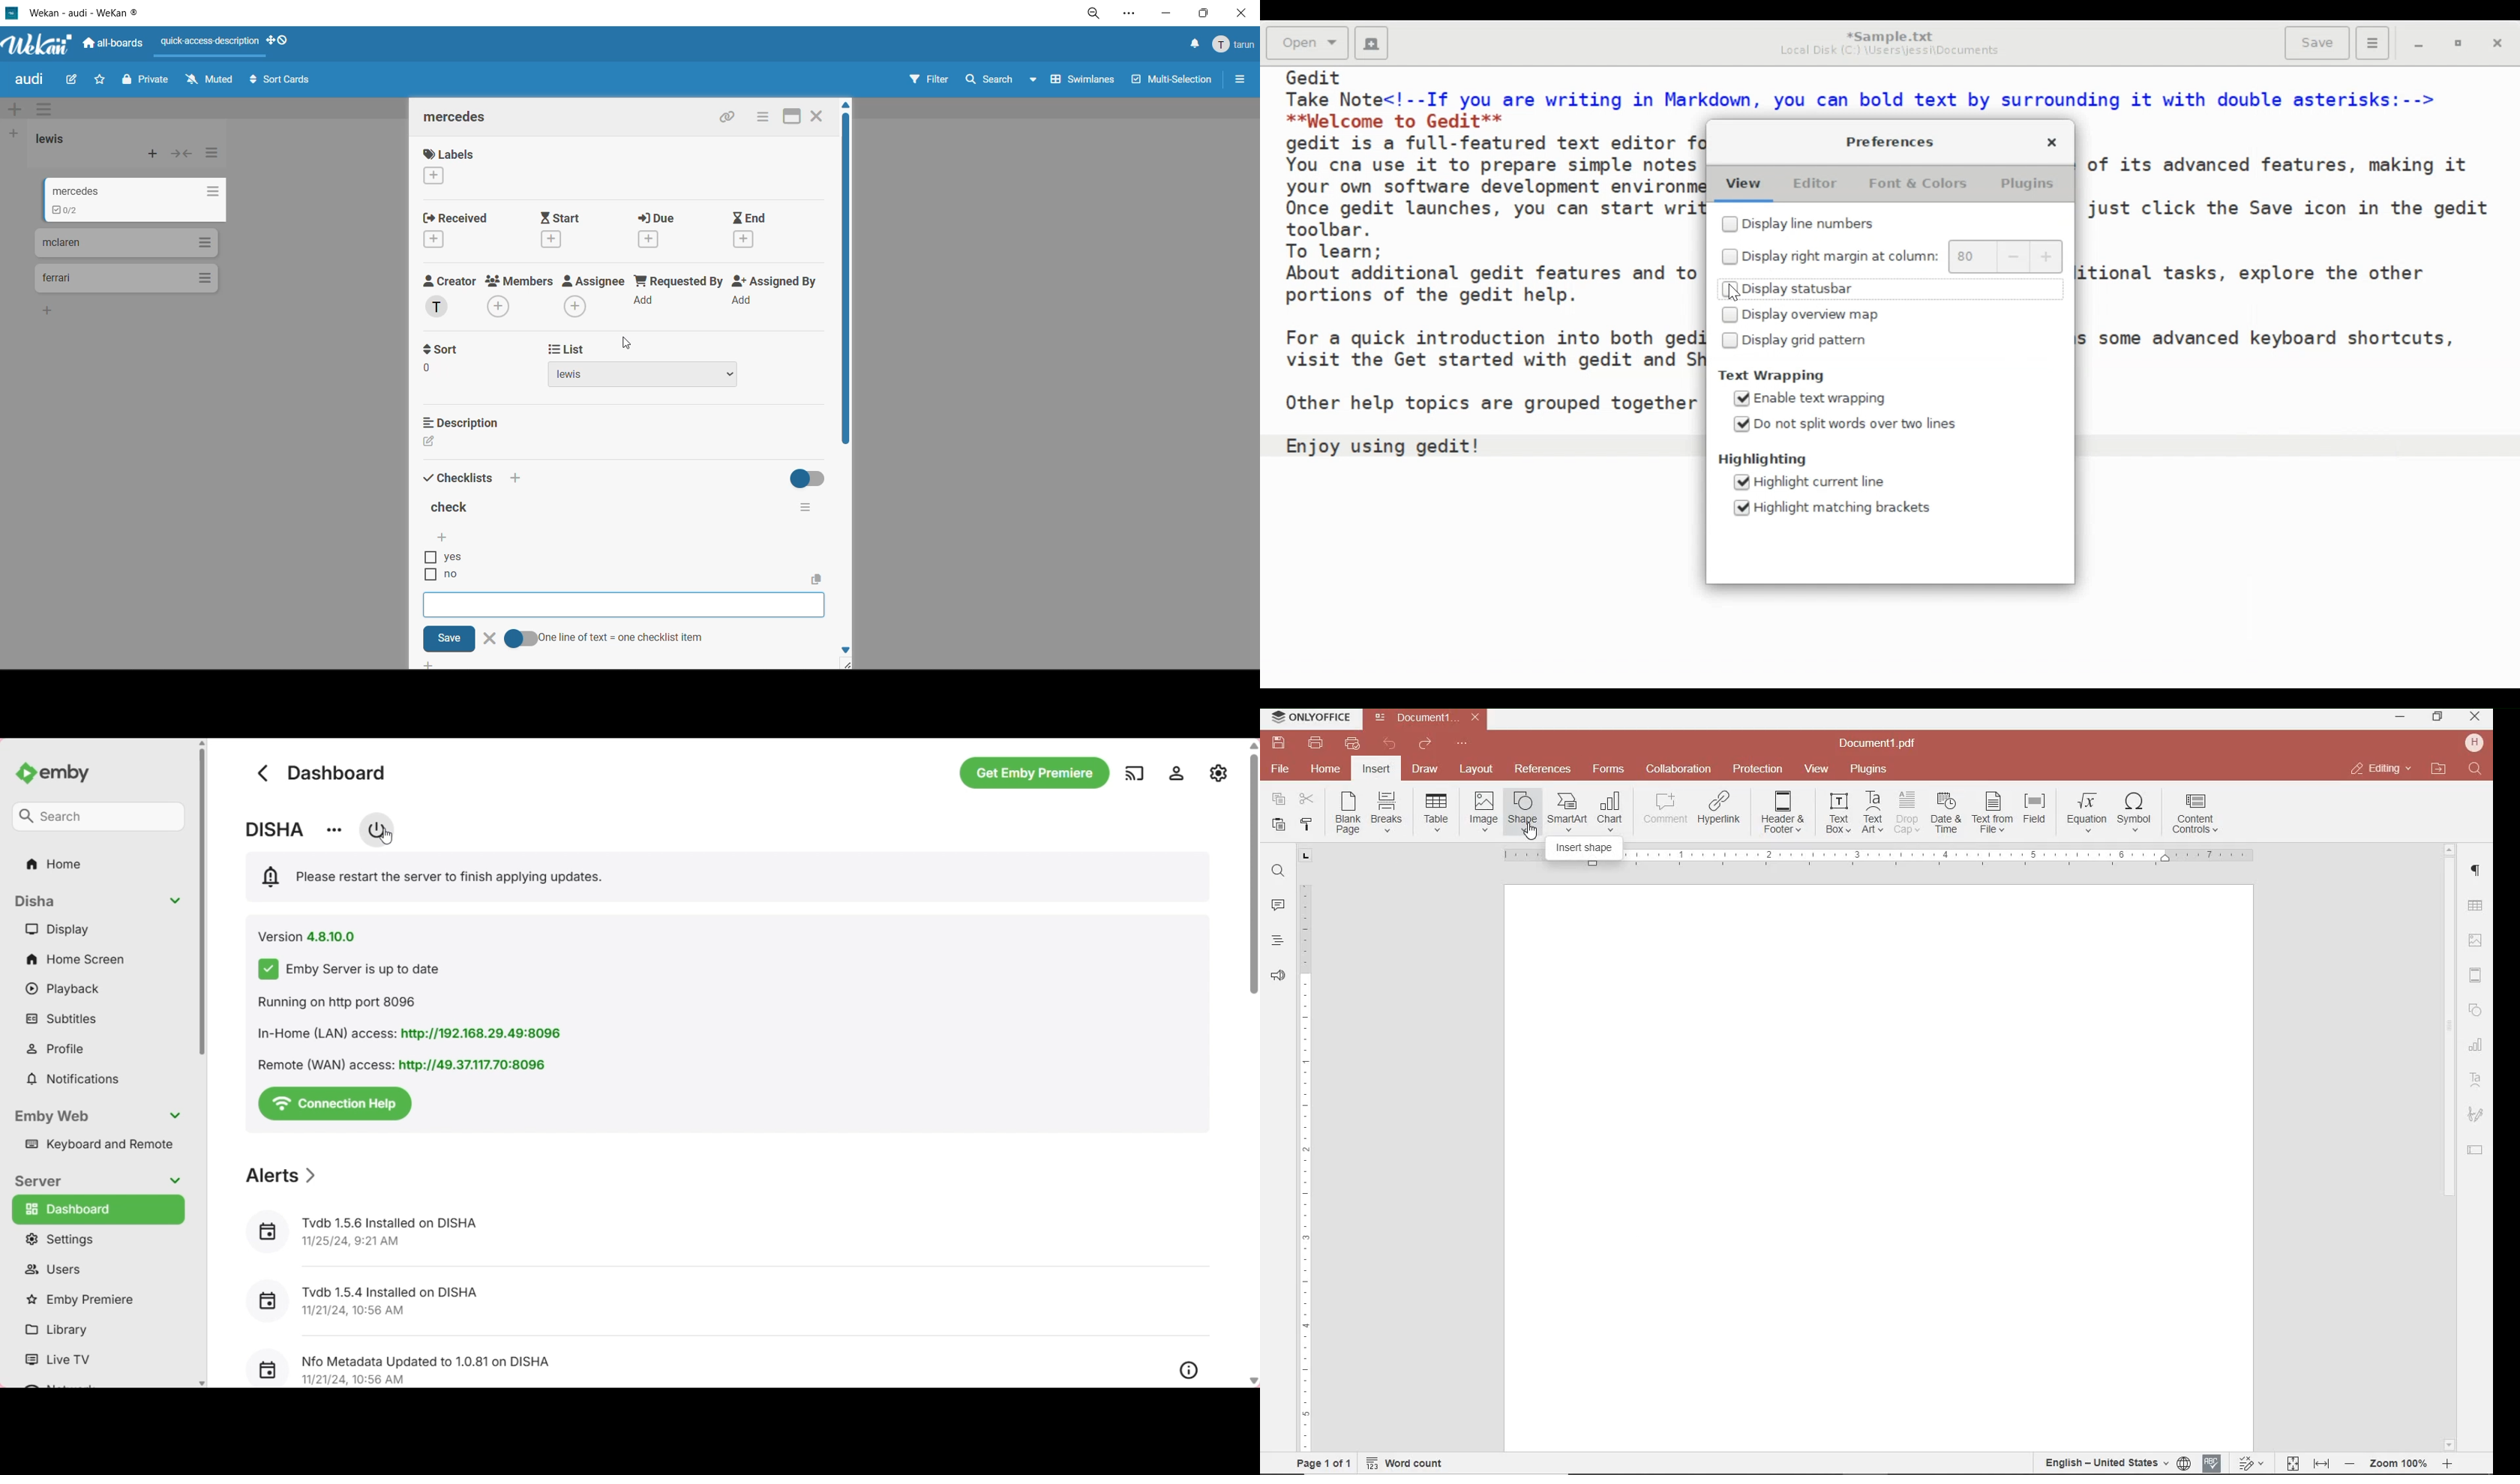 This screenshot has height=1484, width=2520. What do you see at coordinates (1944, 814) in the screenshot?
I see `INSERT CURRENT DATE AND TIME` at bounding box center [1944, 814].